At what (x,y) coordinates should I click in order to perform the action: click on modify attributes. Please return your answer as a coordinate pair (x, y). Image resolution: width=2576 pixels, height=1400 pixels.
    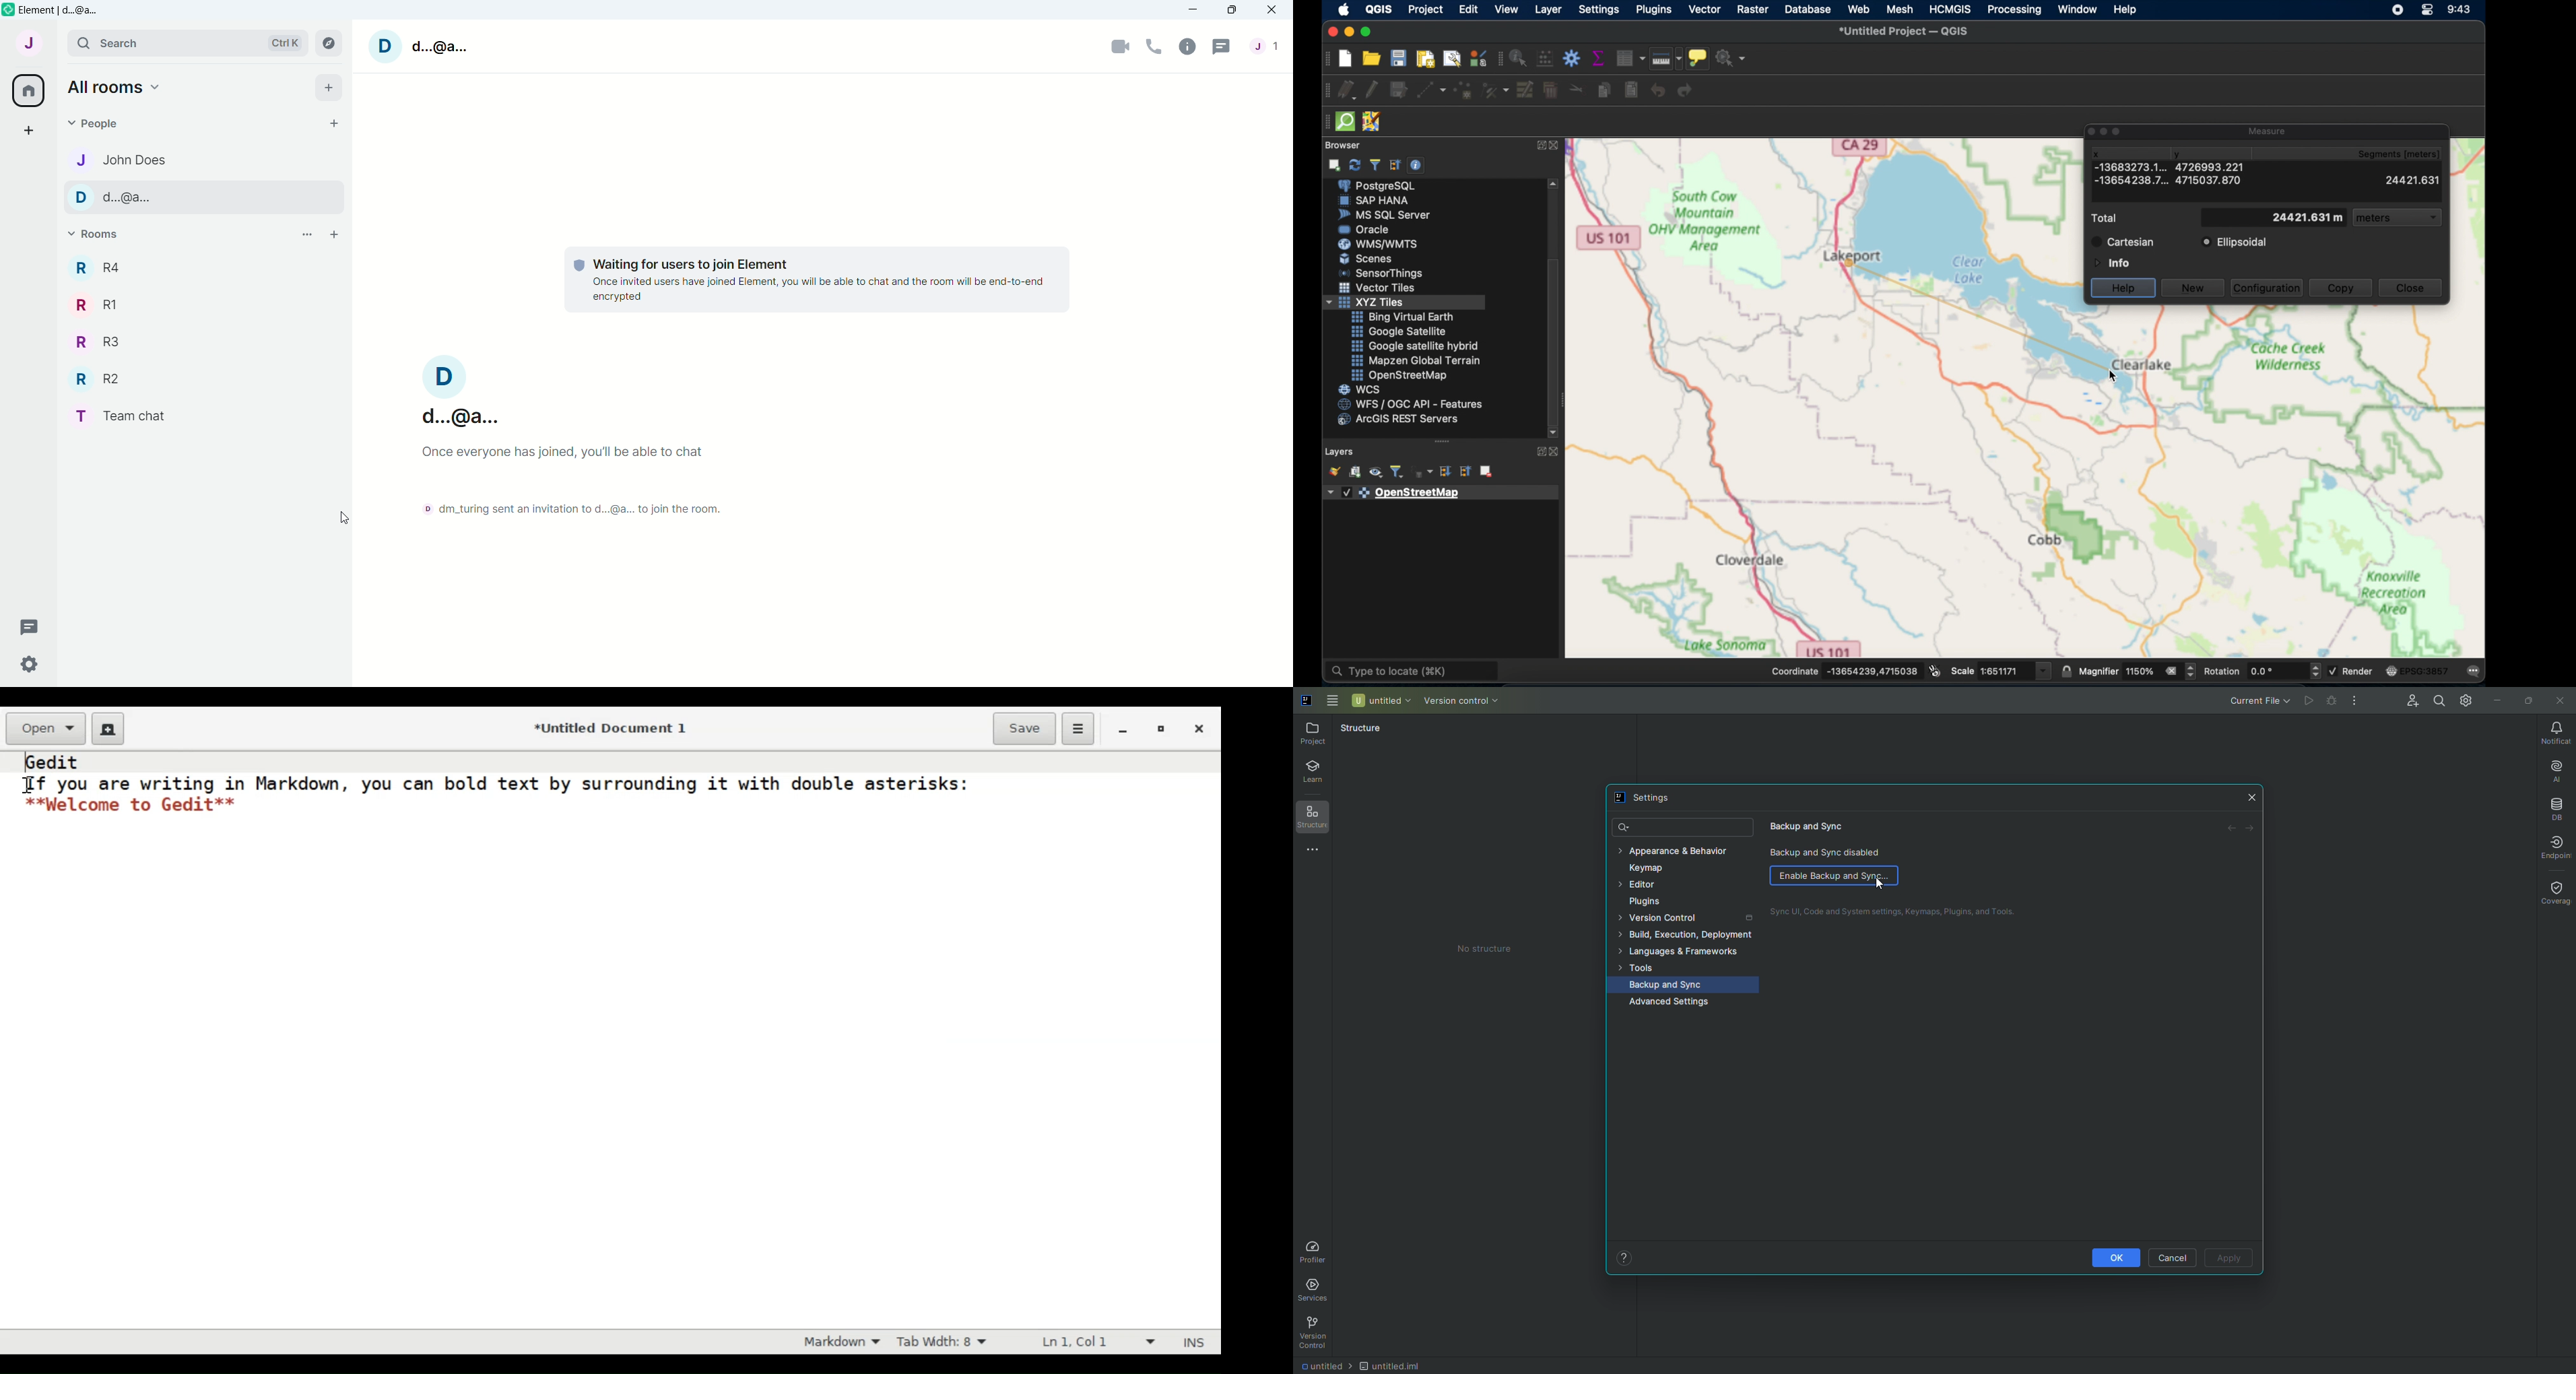
    Looking at the image, I should click on (1525, 90).